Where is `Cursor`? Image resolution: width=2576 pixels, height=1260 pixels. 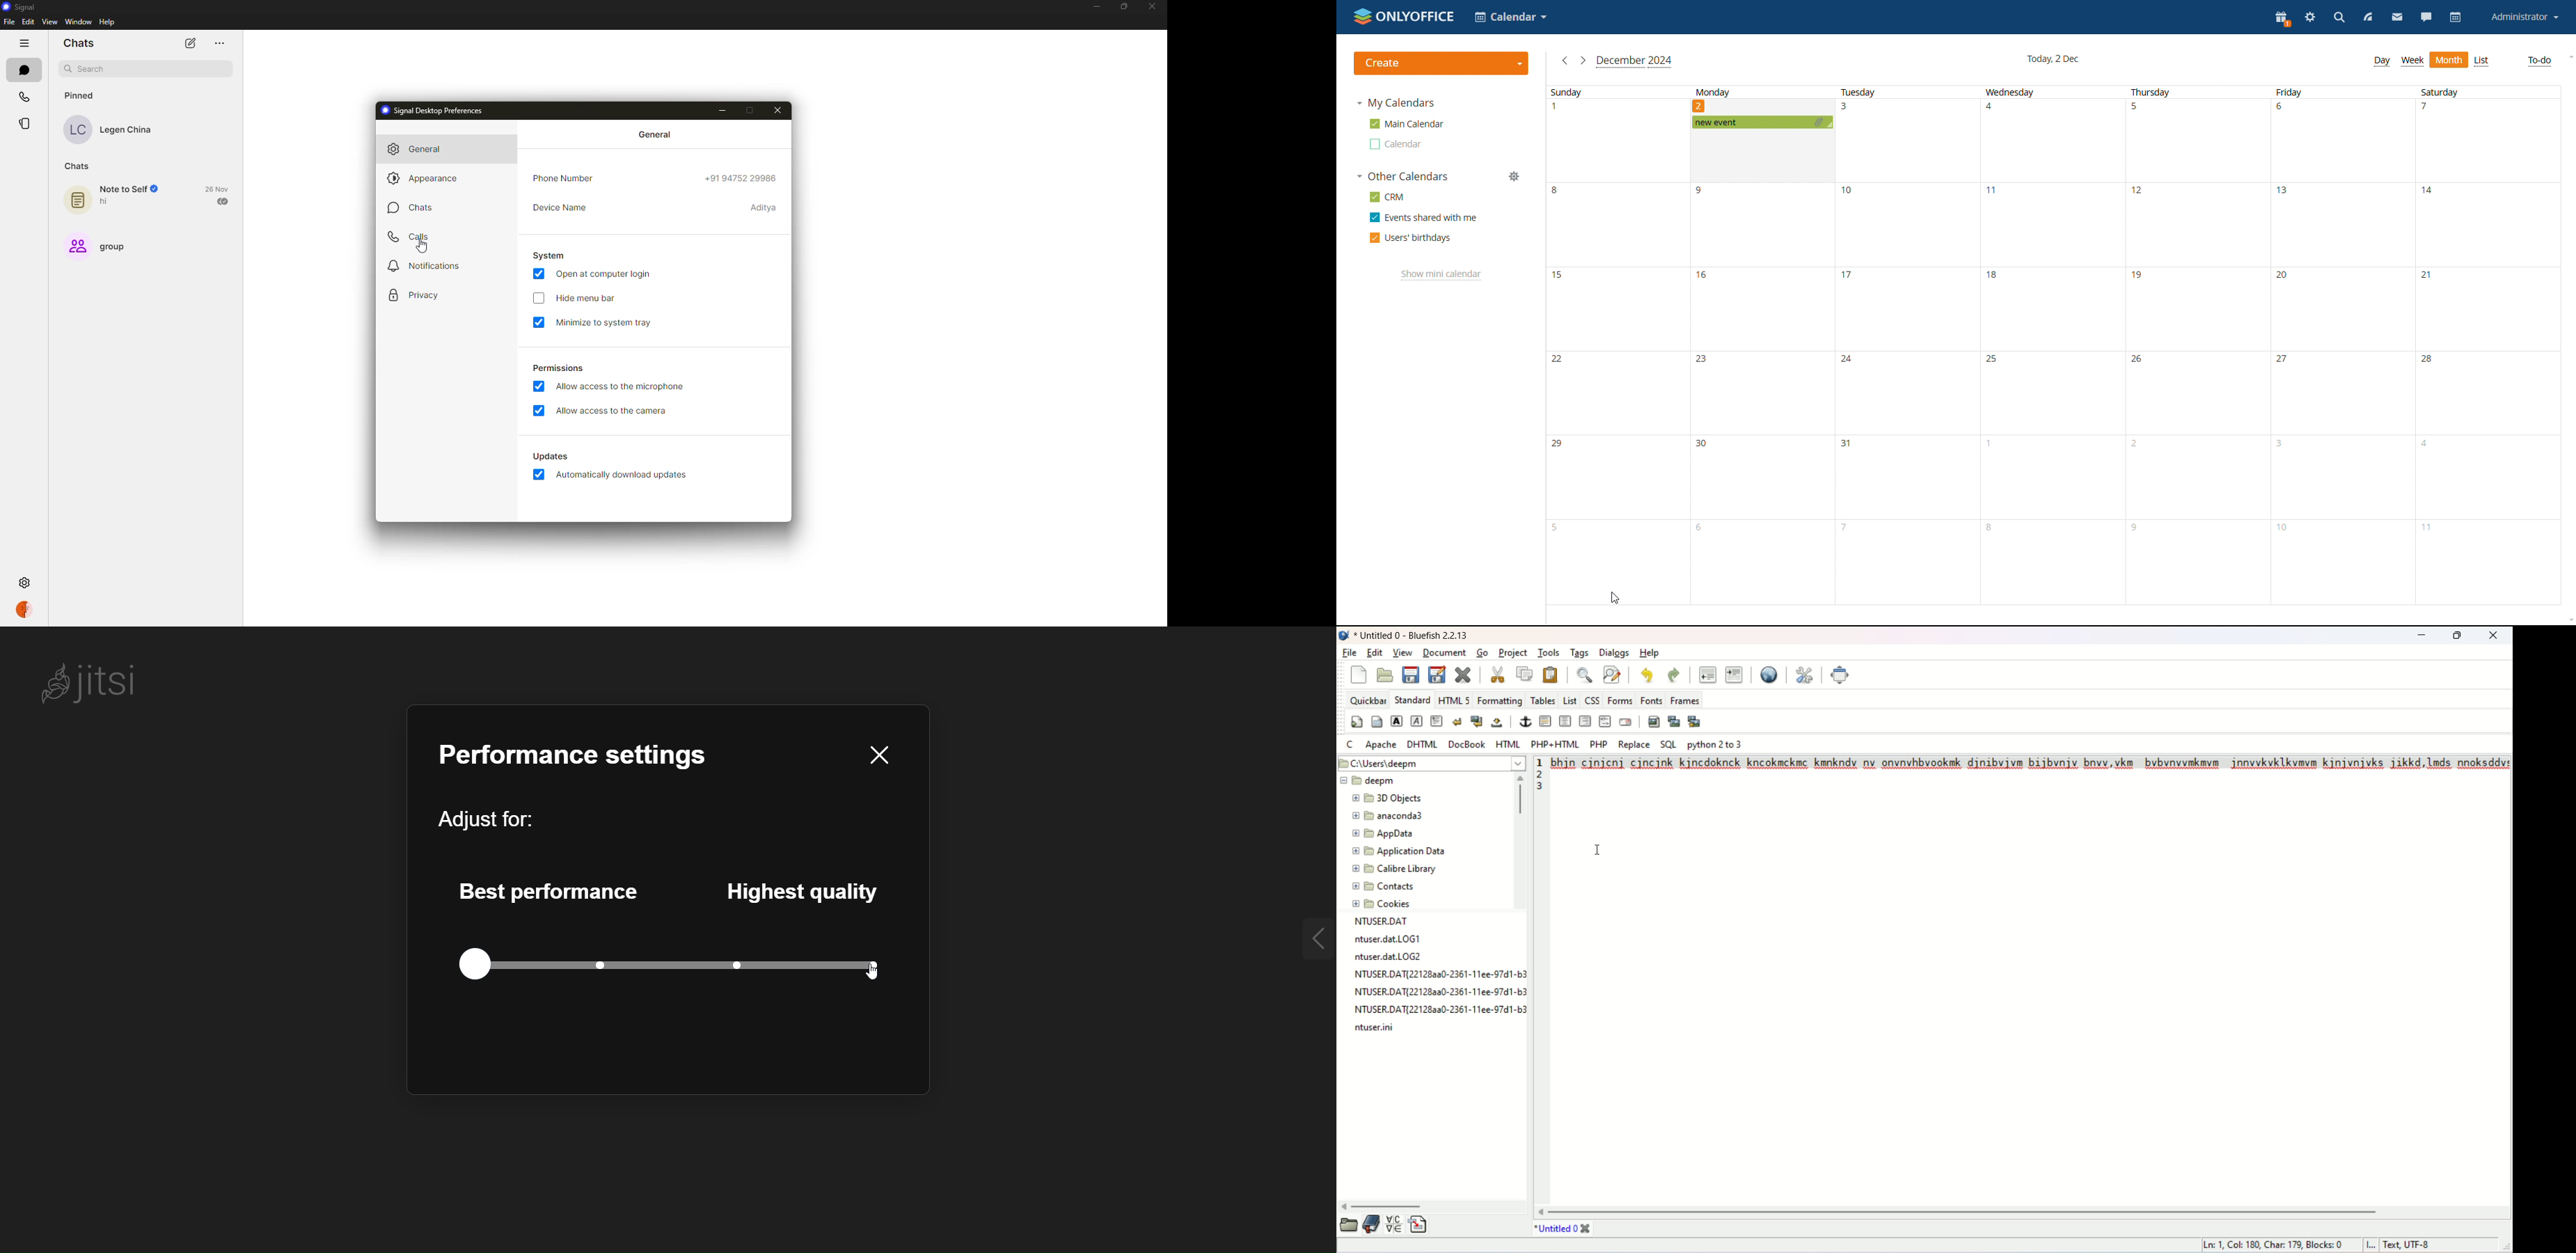 Cursor is located at coordinates (1597, 850).